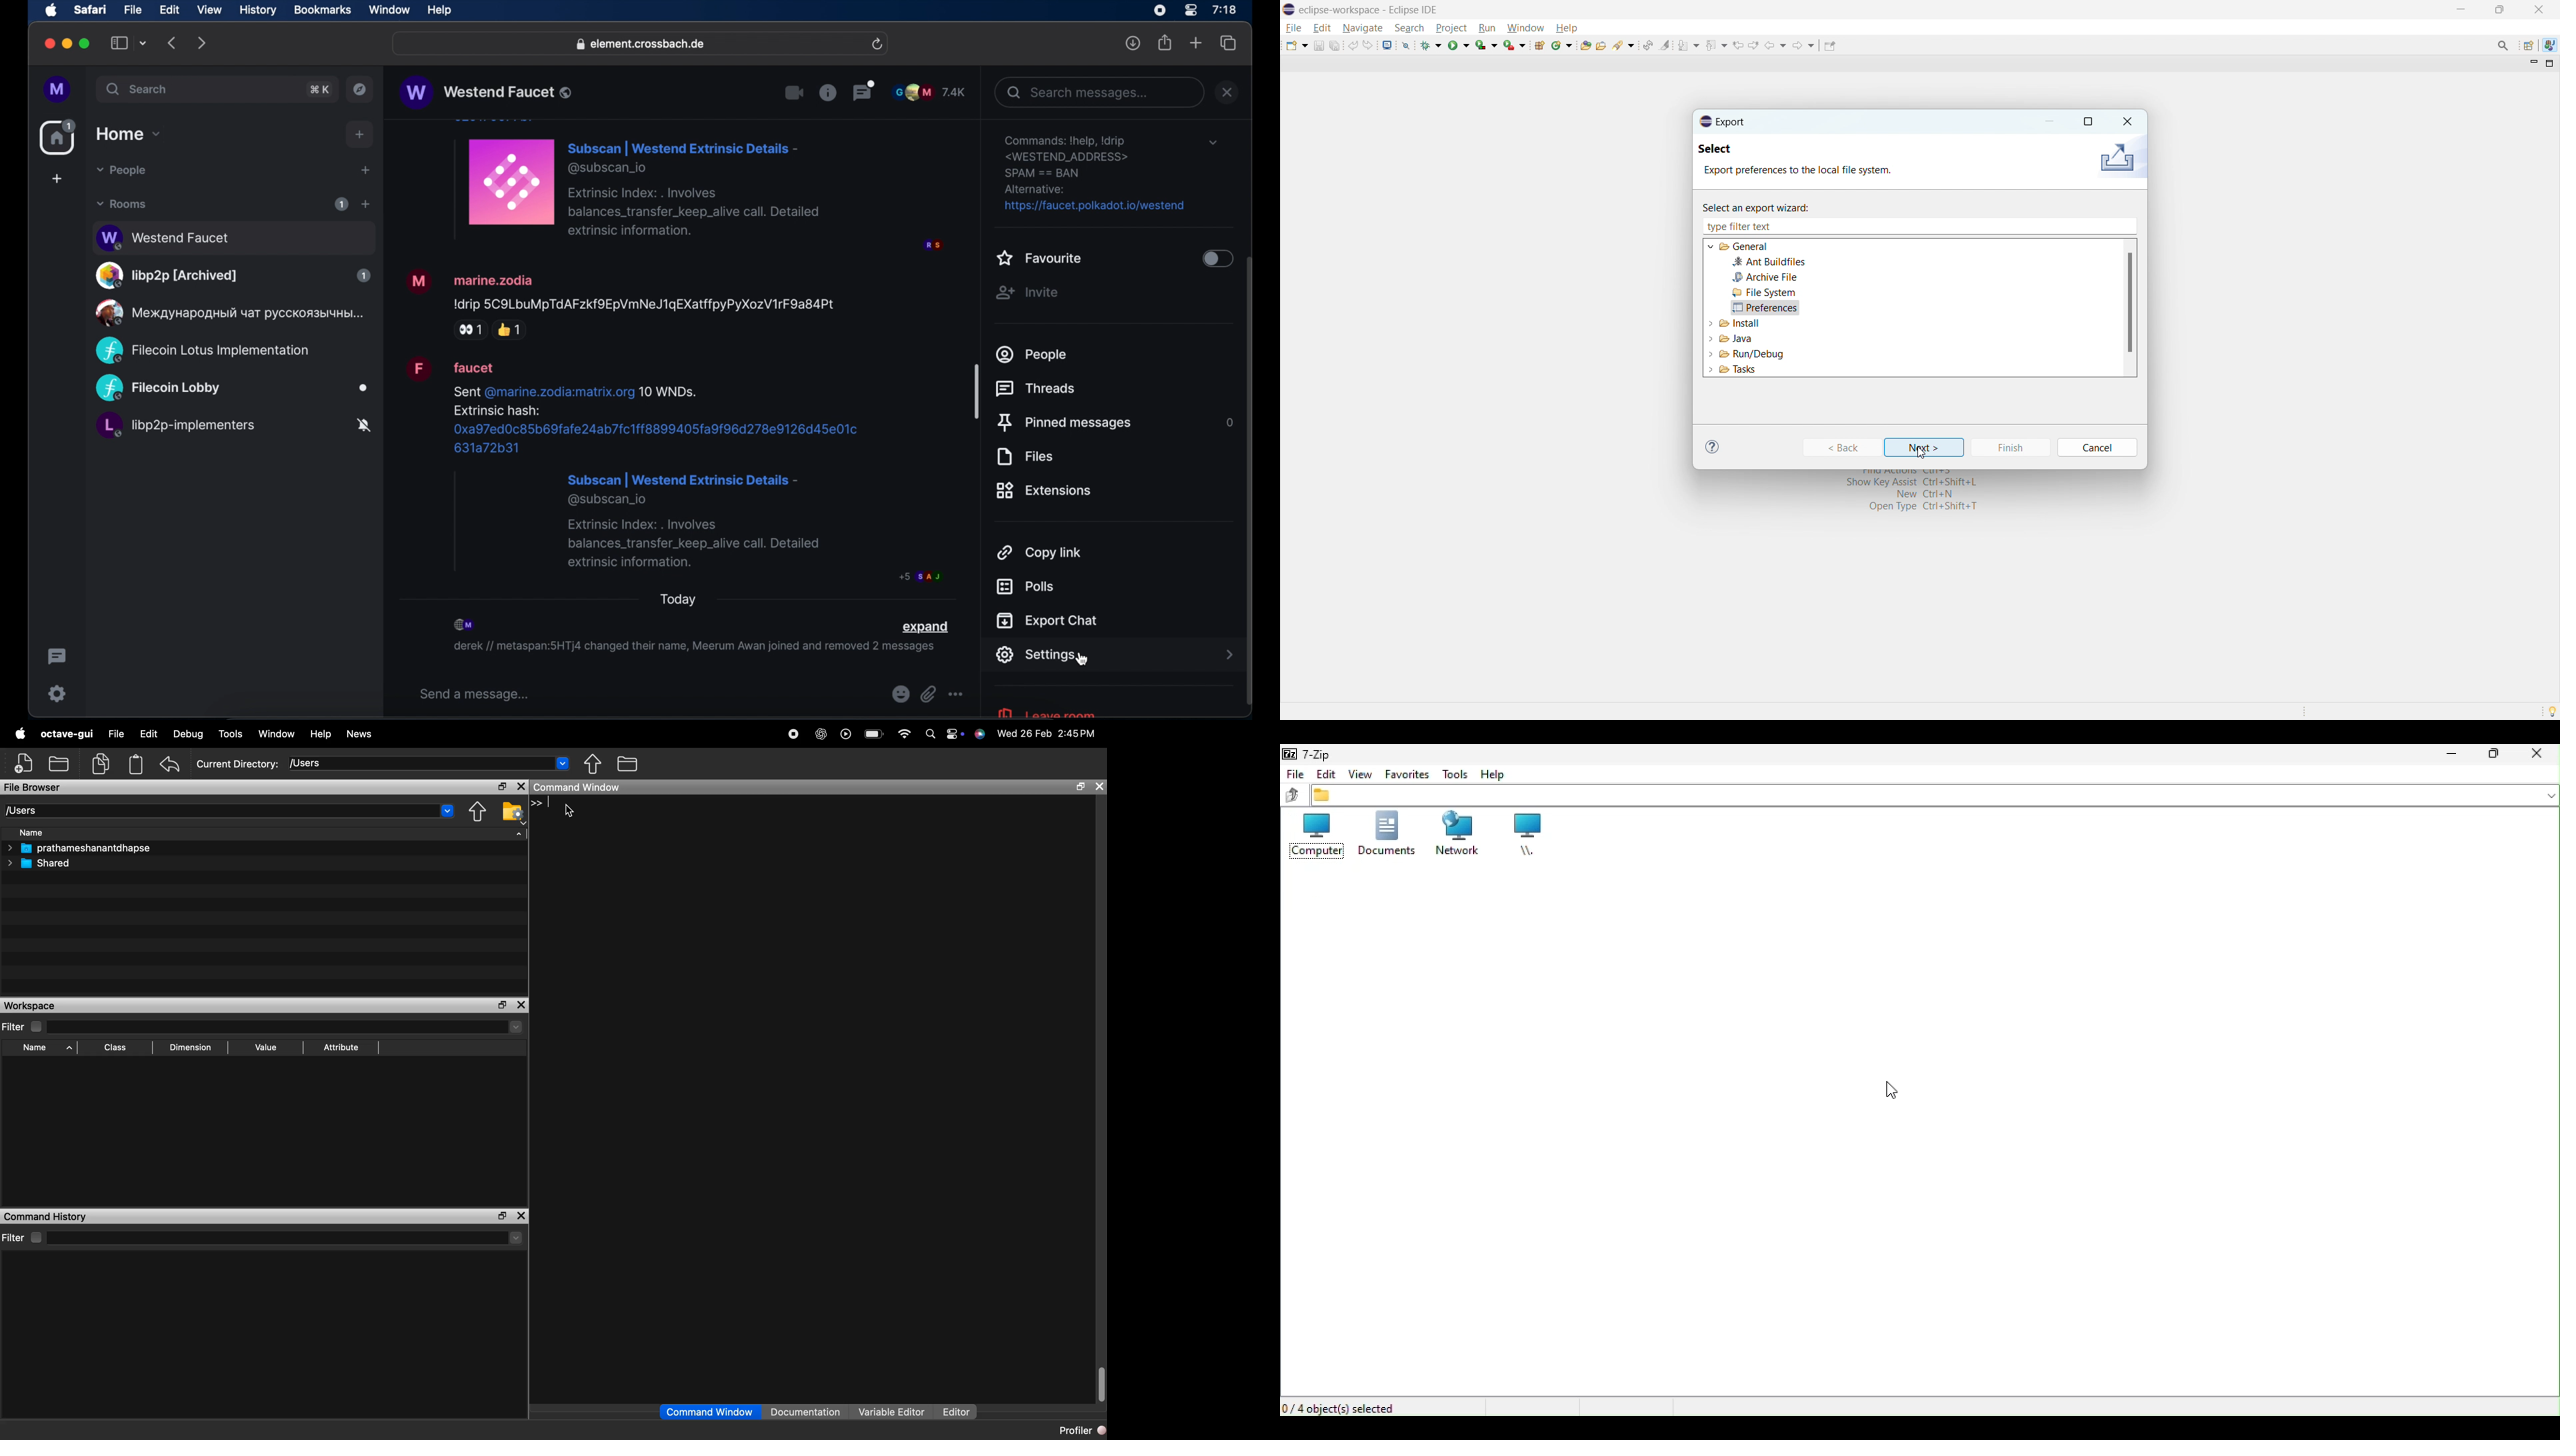 This screenshot has width=2576, height=1456. Describe the element at coordinates (1293, 796) in the screenshot. I see `up` at that location.